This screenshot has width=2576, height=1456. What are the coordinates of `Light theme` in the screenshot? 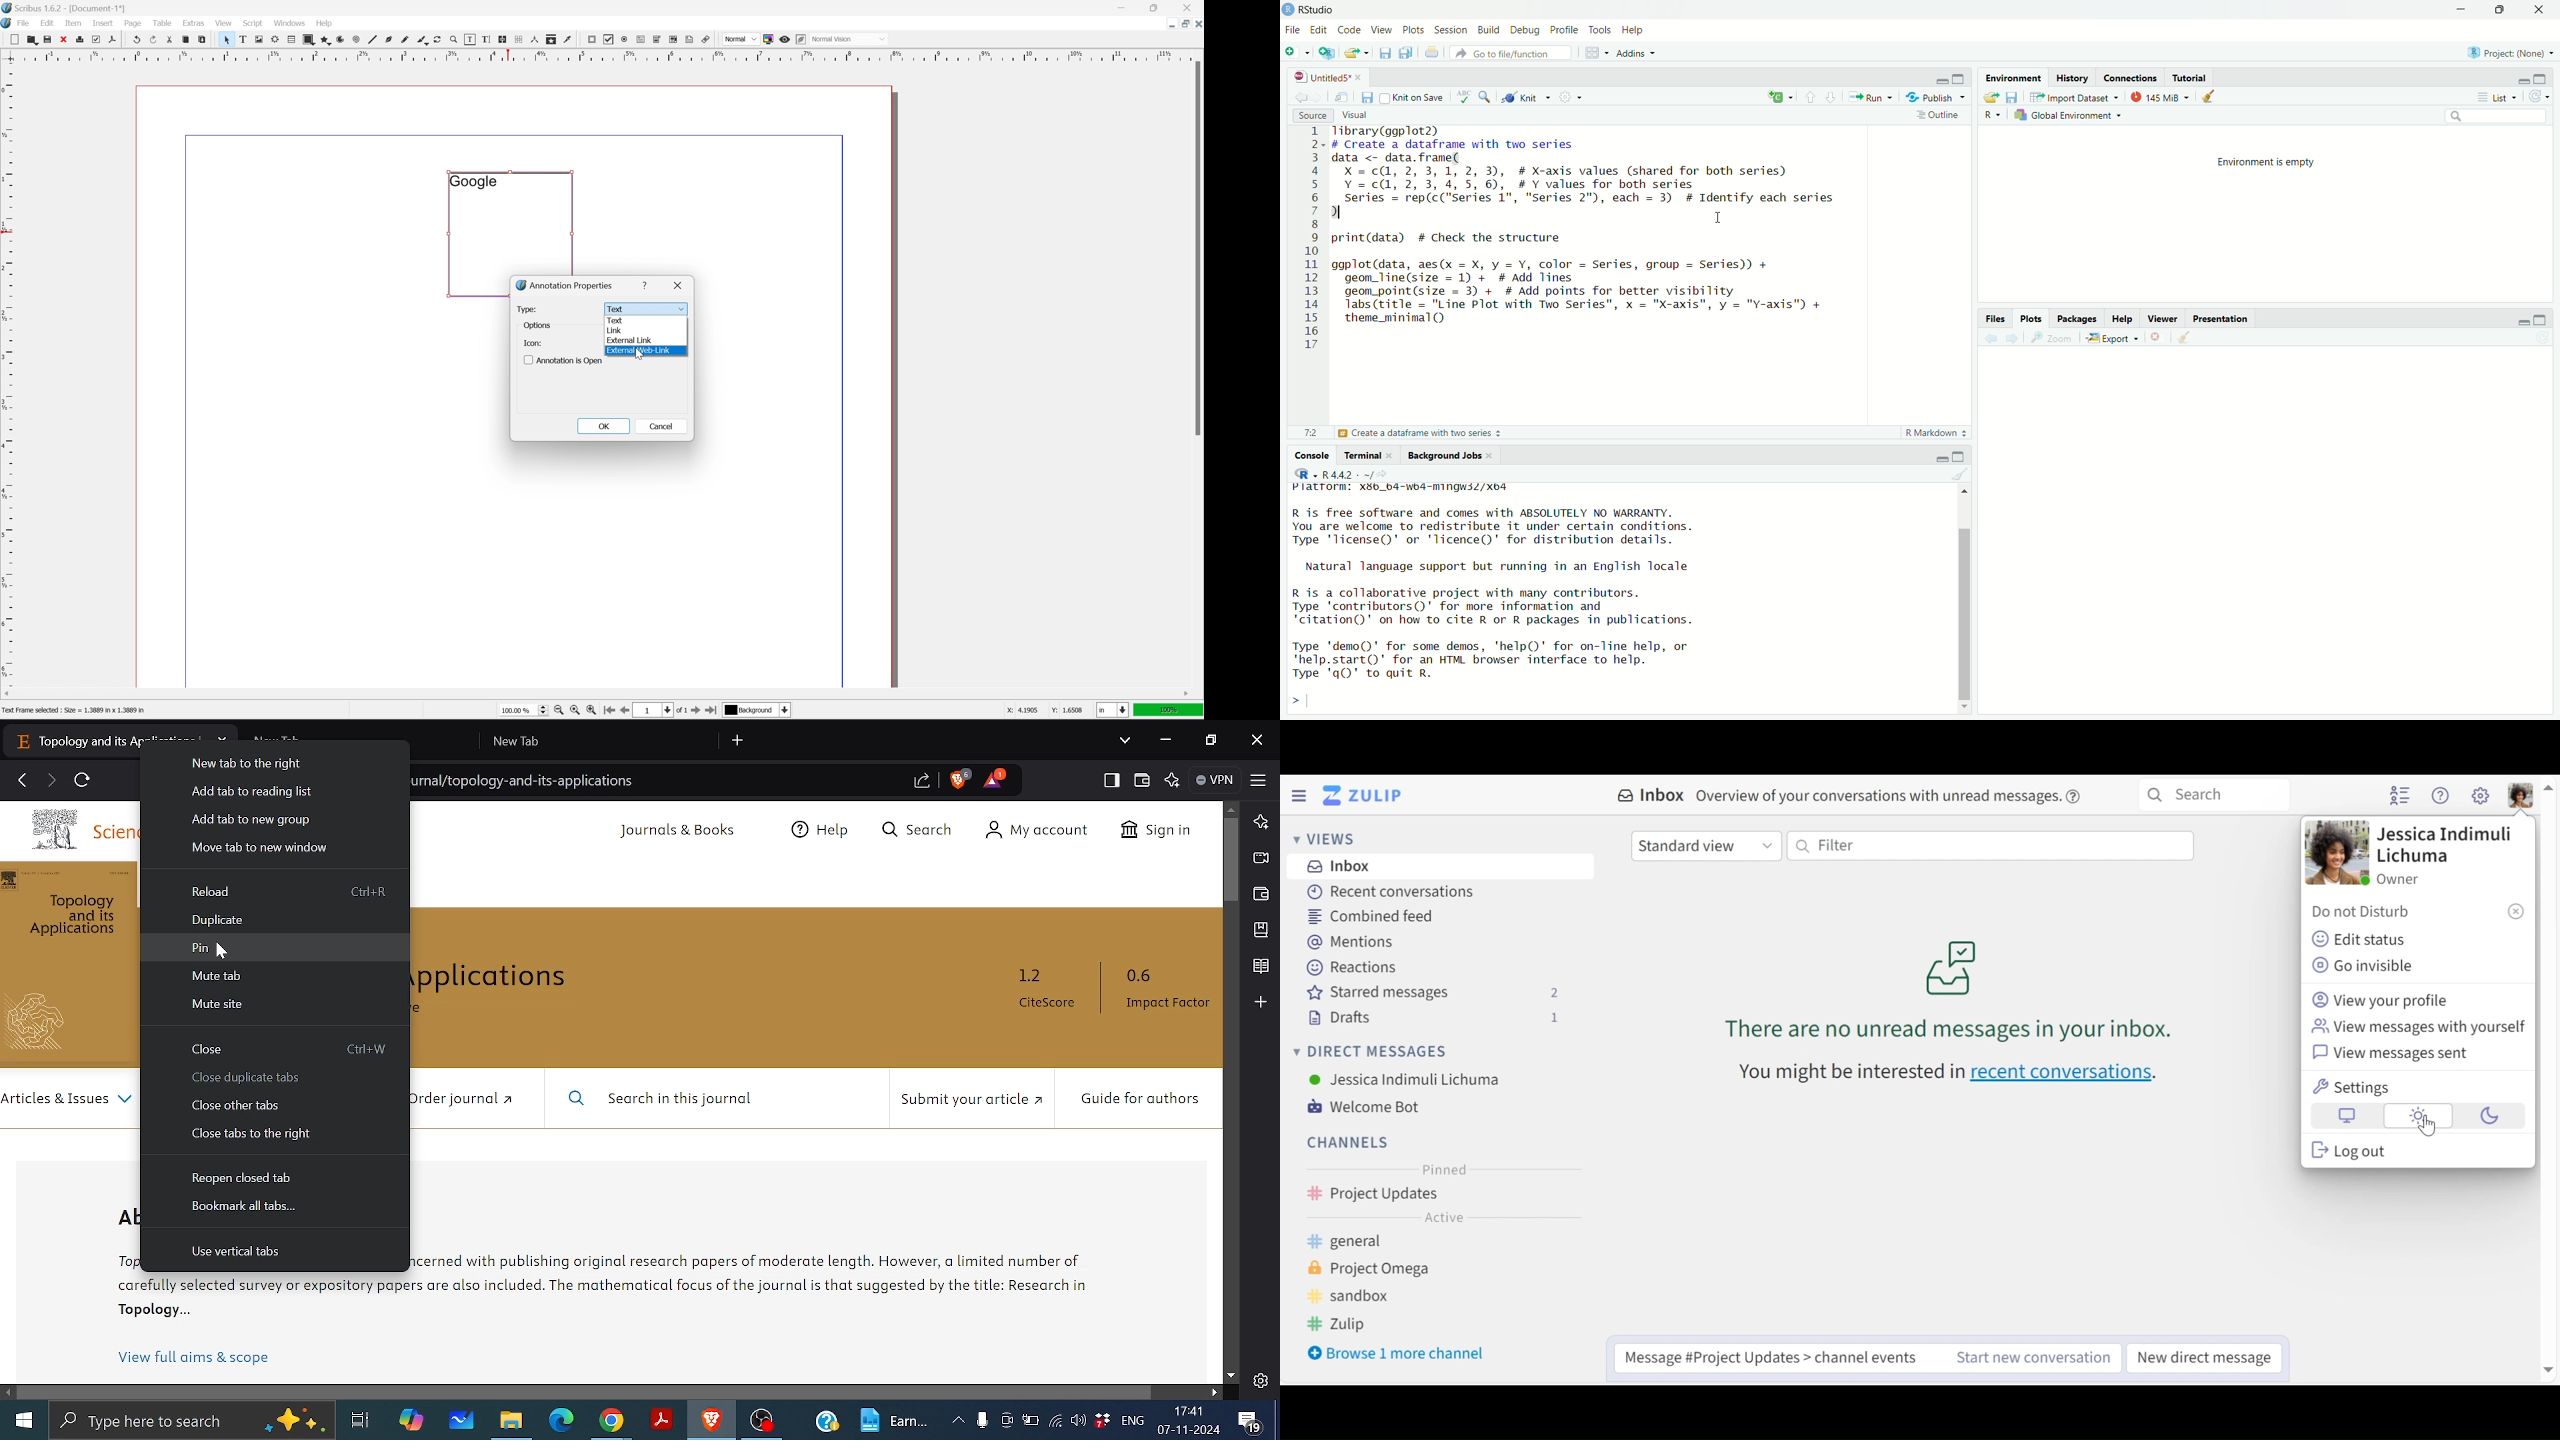 It's located at (2418, 1117).